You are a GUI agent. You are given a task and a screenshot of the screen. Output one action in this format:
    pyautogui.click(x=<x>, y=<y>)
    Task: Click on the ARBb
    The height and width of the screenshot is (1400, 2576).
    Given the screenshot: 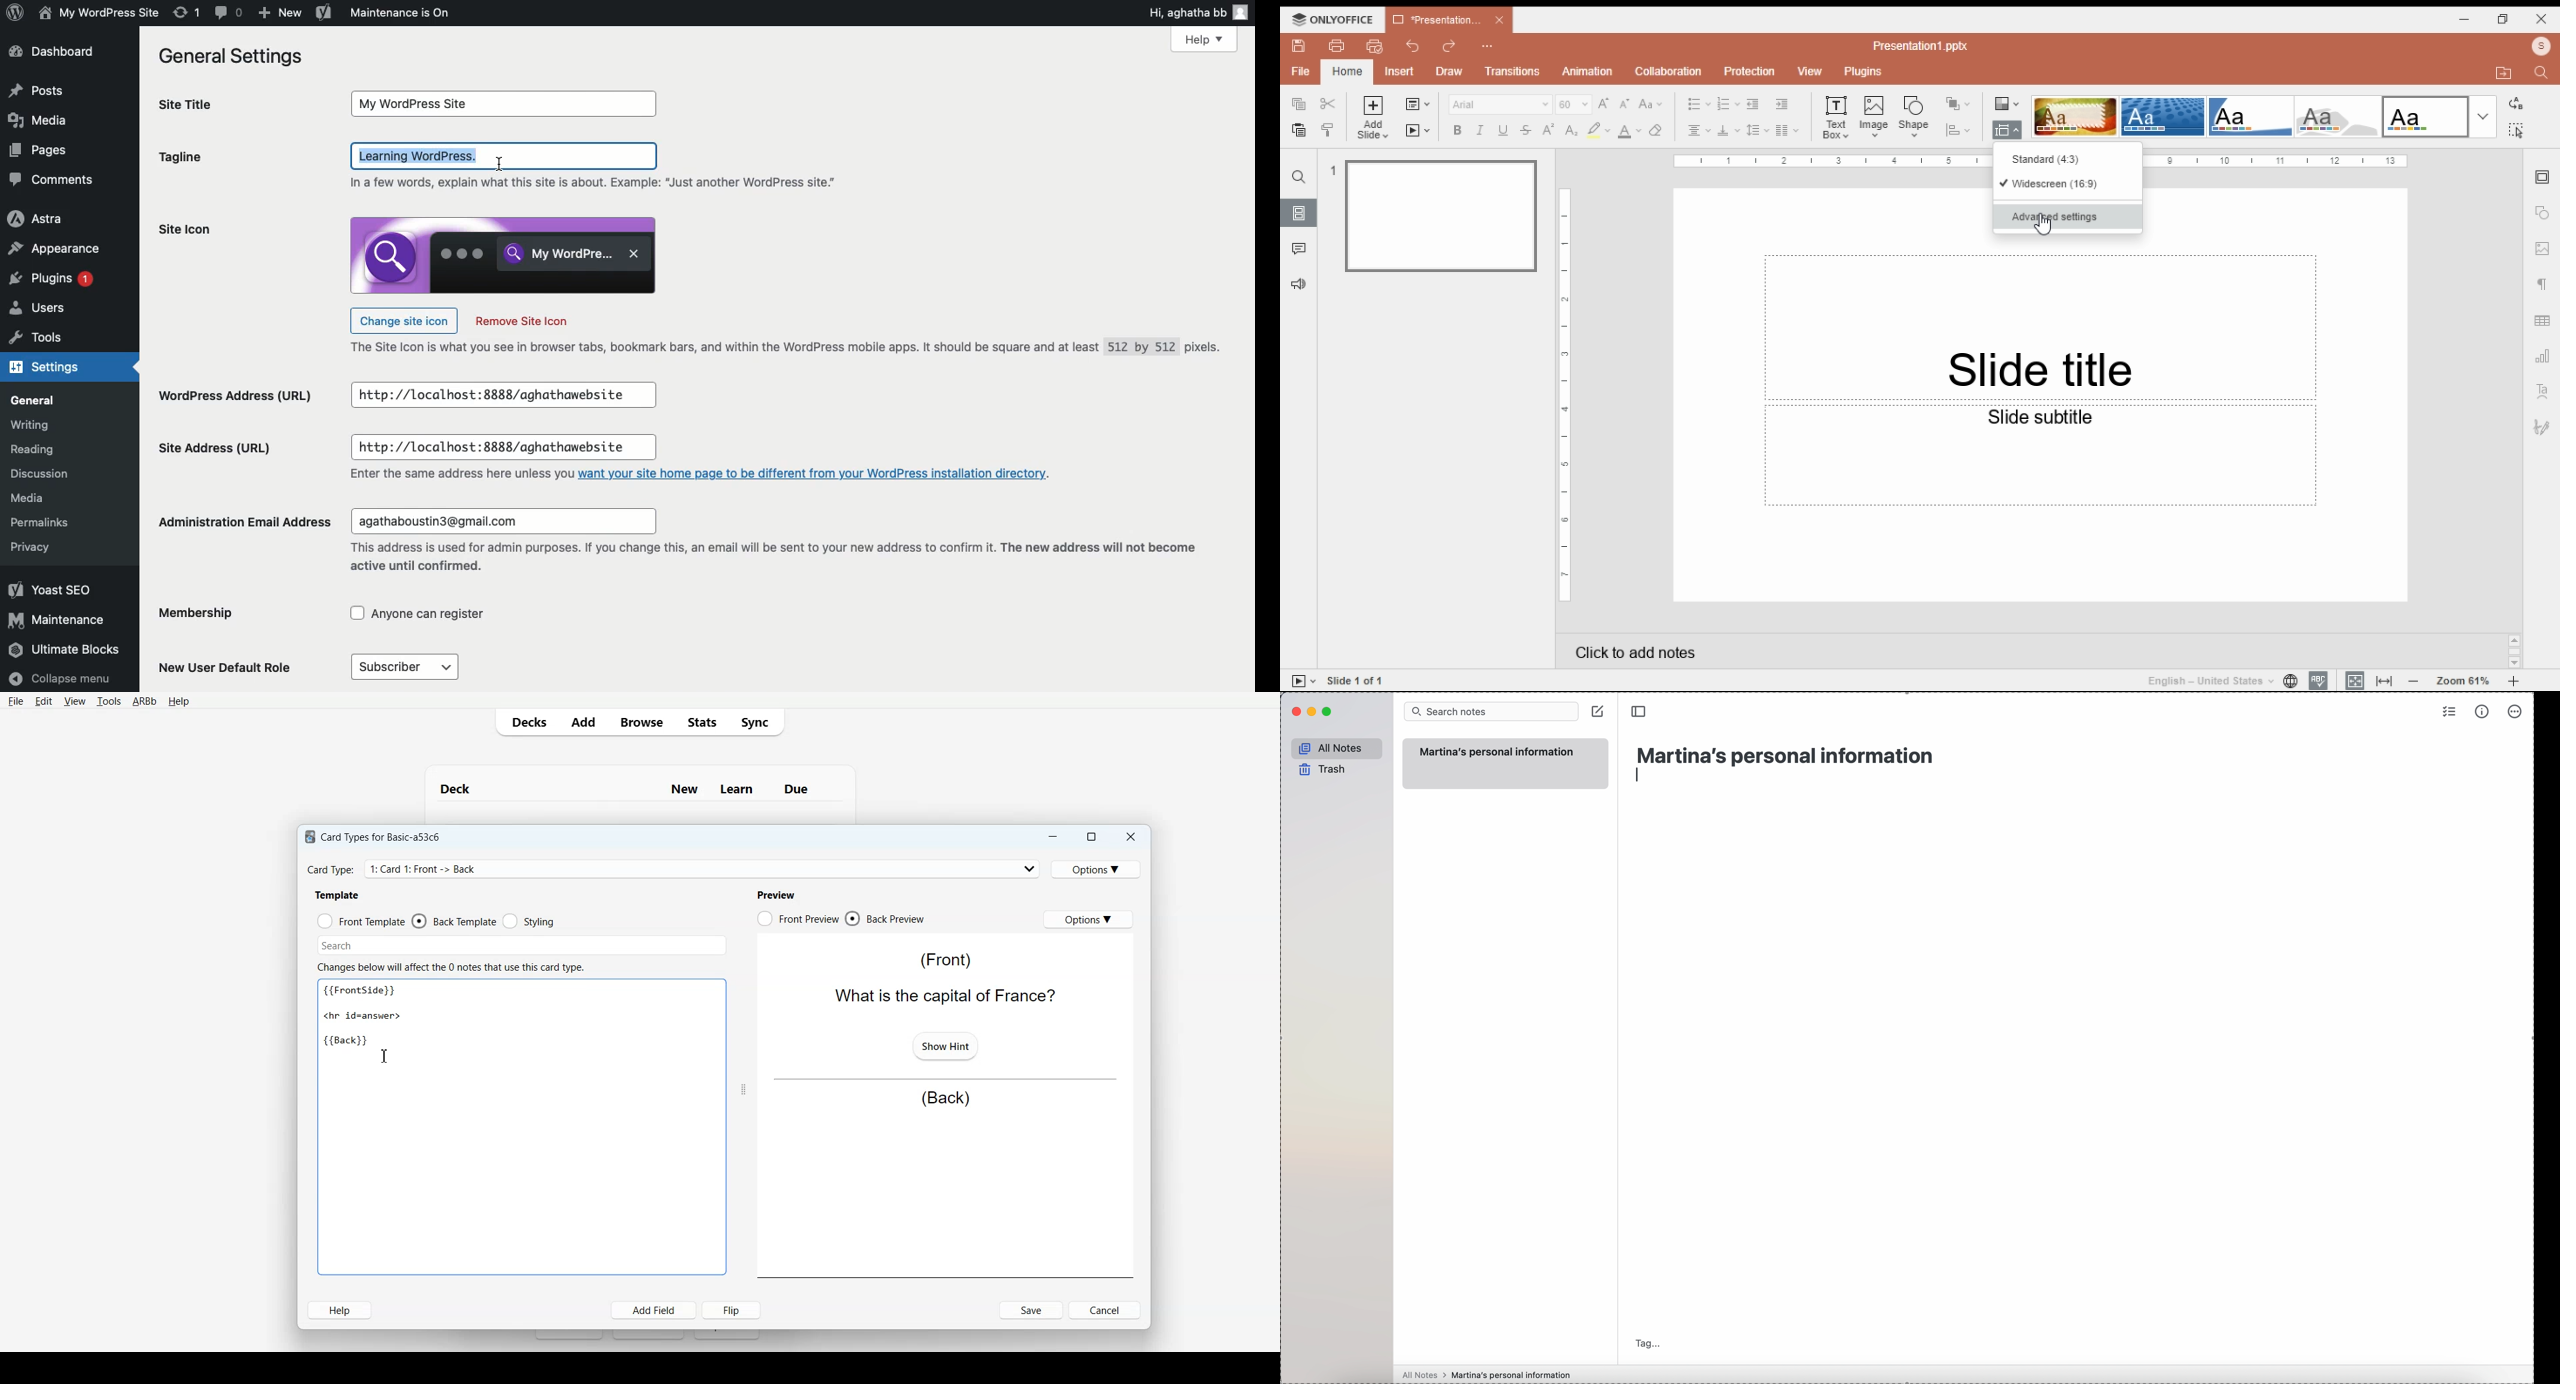 What is the action you would take?
    pyautogui.click(x=143, y=702)
    